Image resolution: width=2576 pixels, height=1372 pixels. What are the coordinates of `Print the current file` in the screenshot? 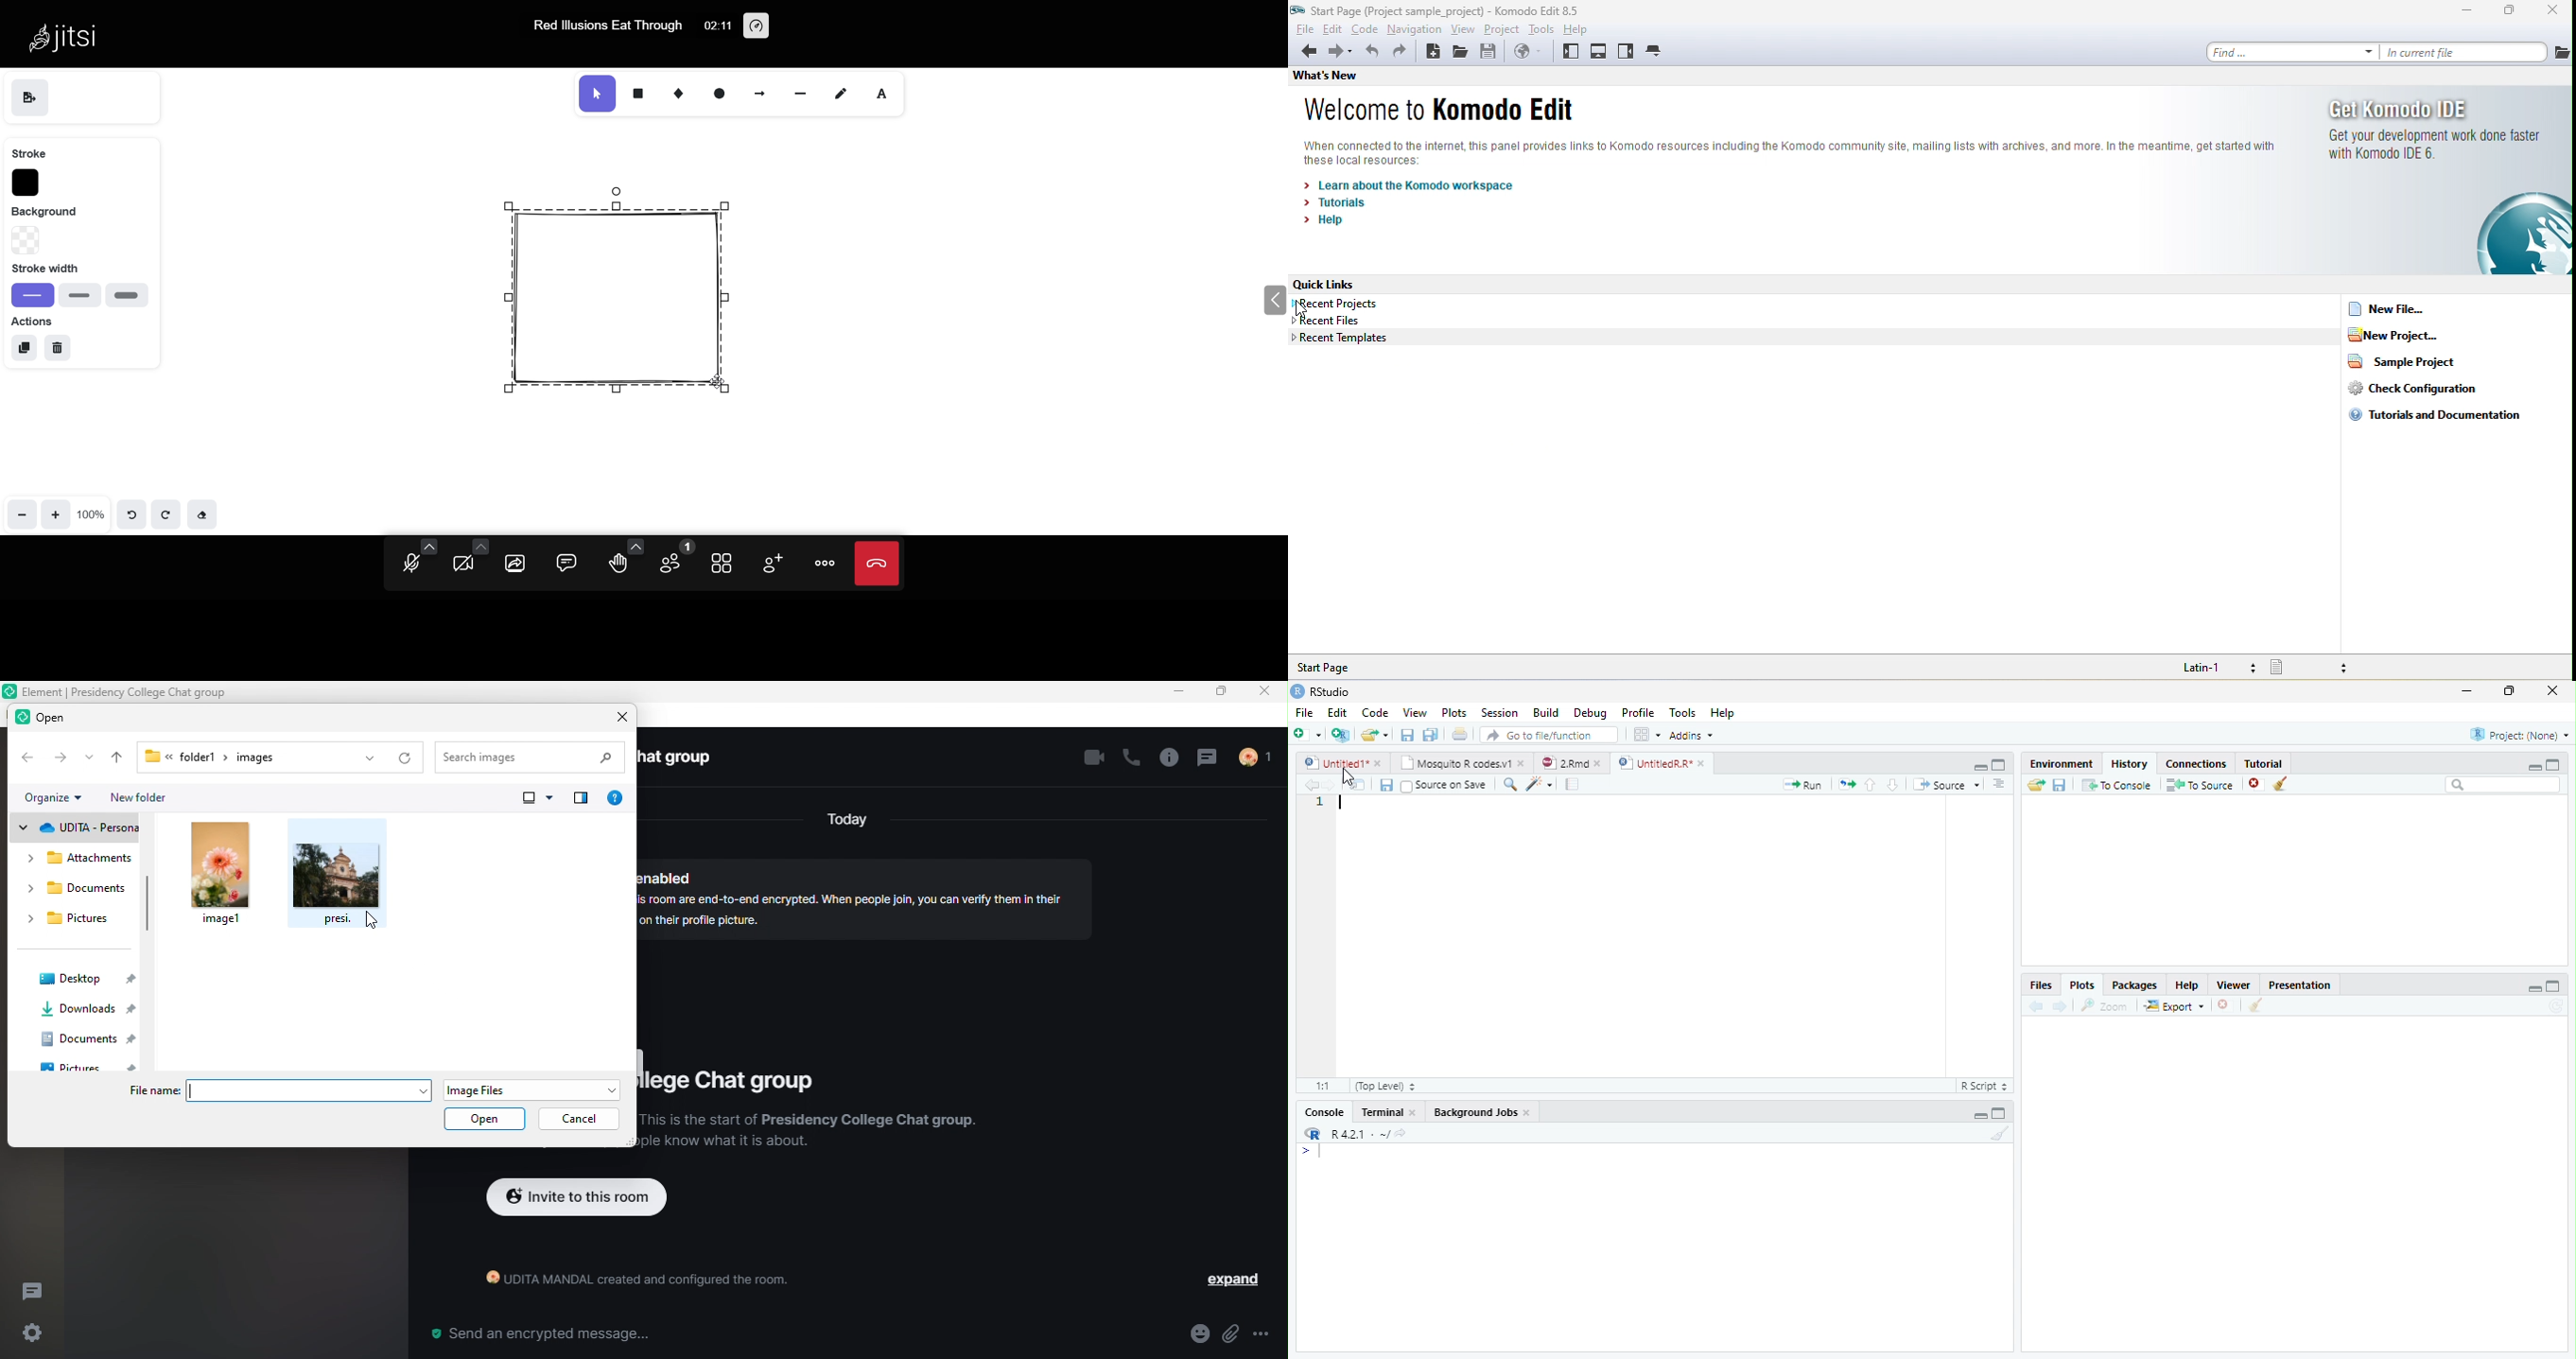 It's located at (1459, 734).